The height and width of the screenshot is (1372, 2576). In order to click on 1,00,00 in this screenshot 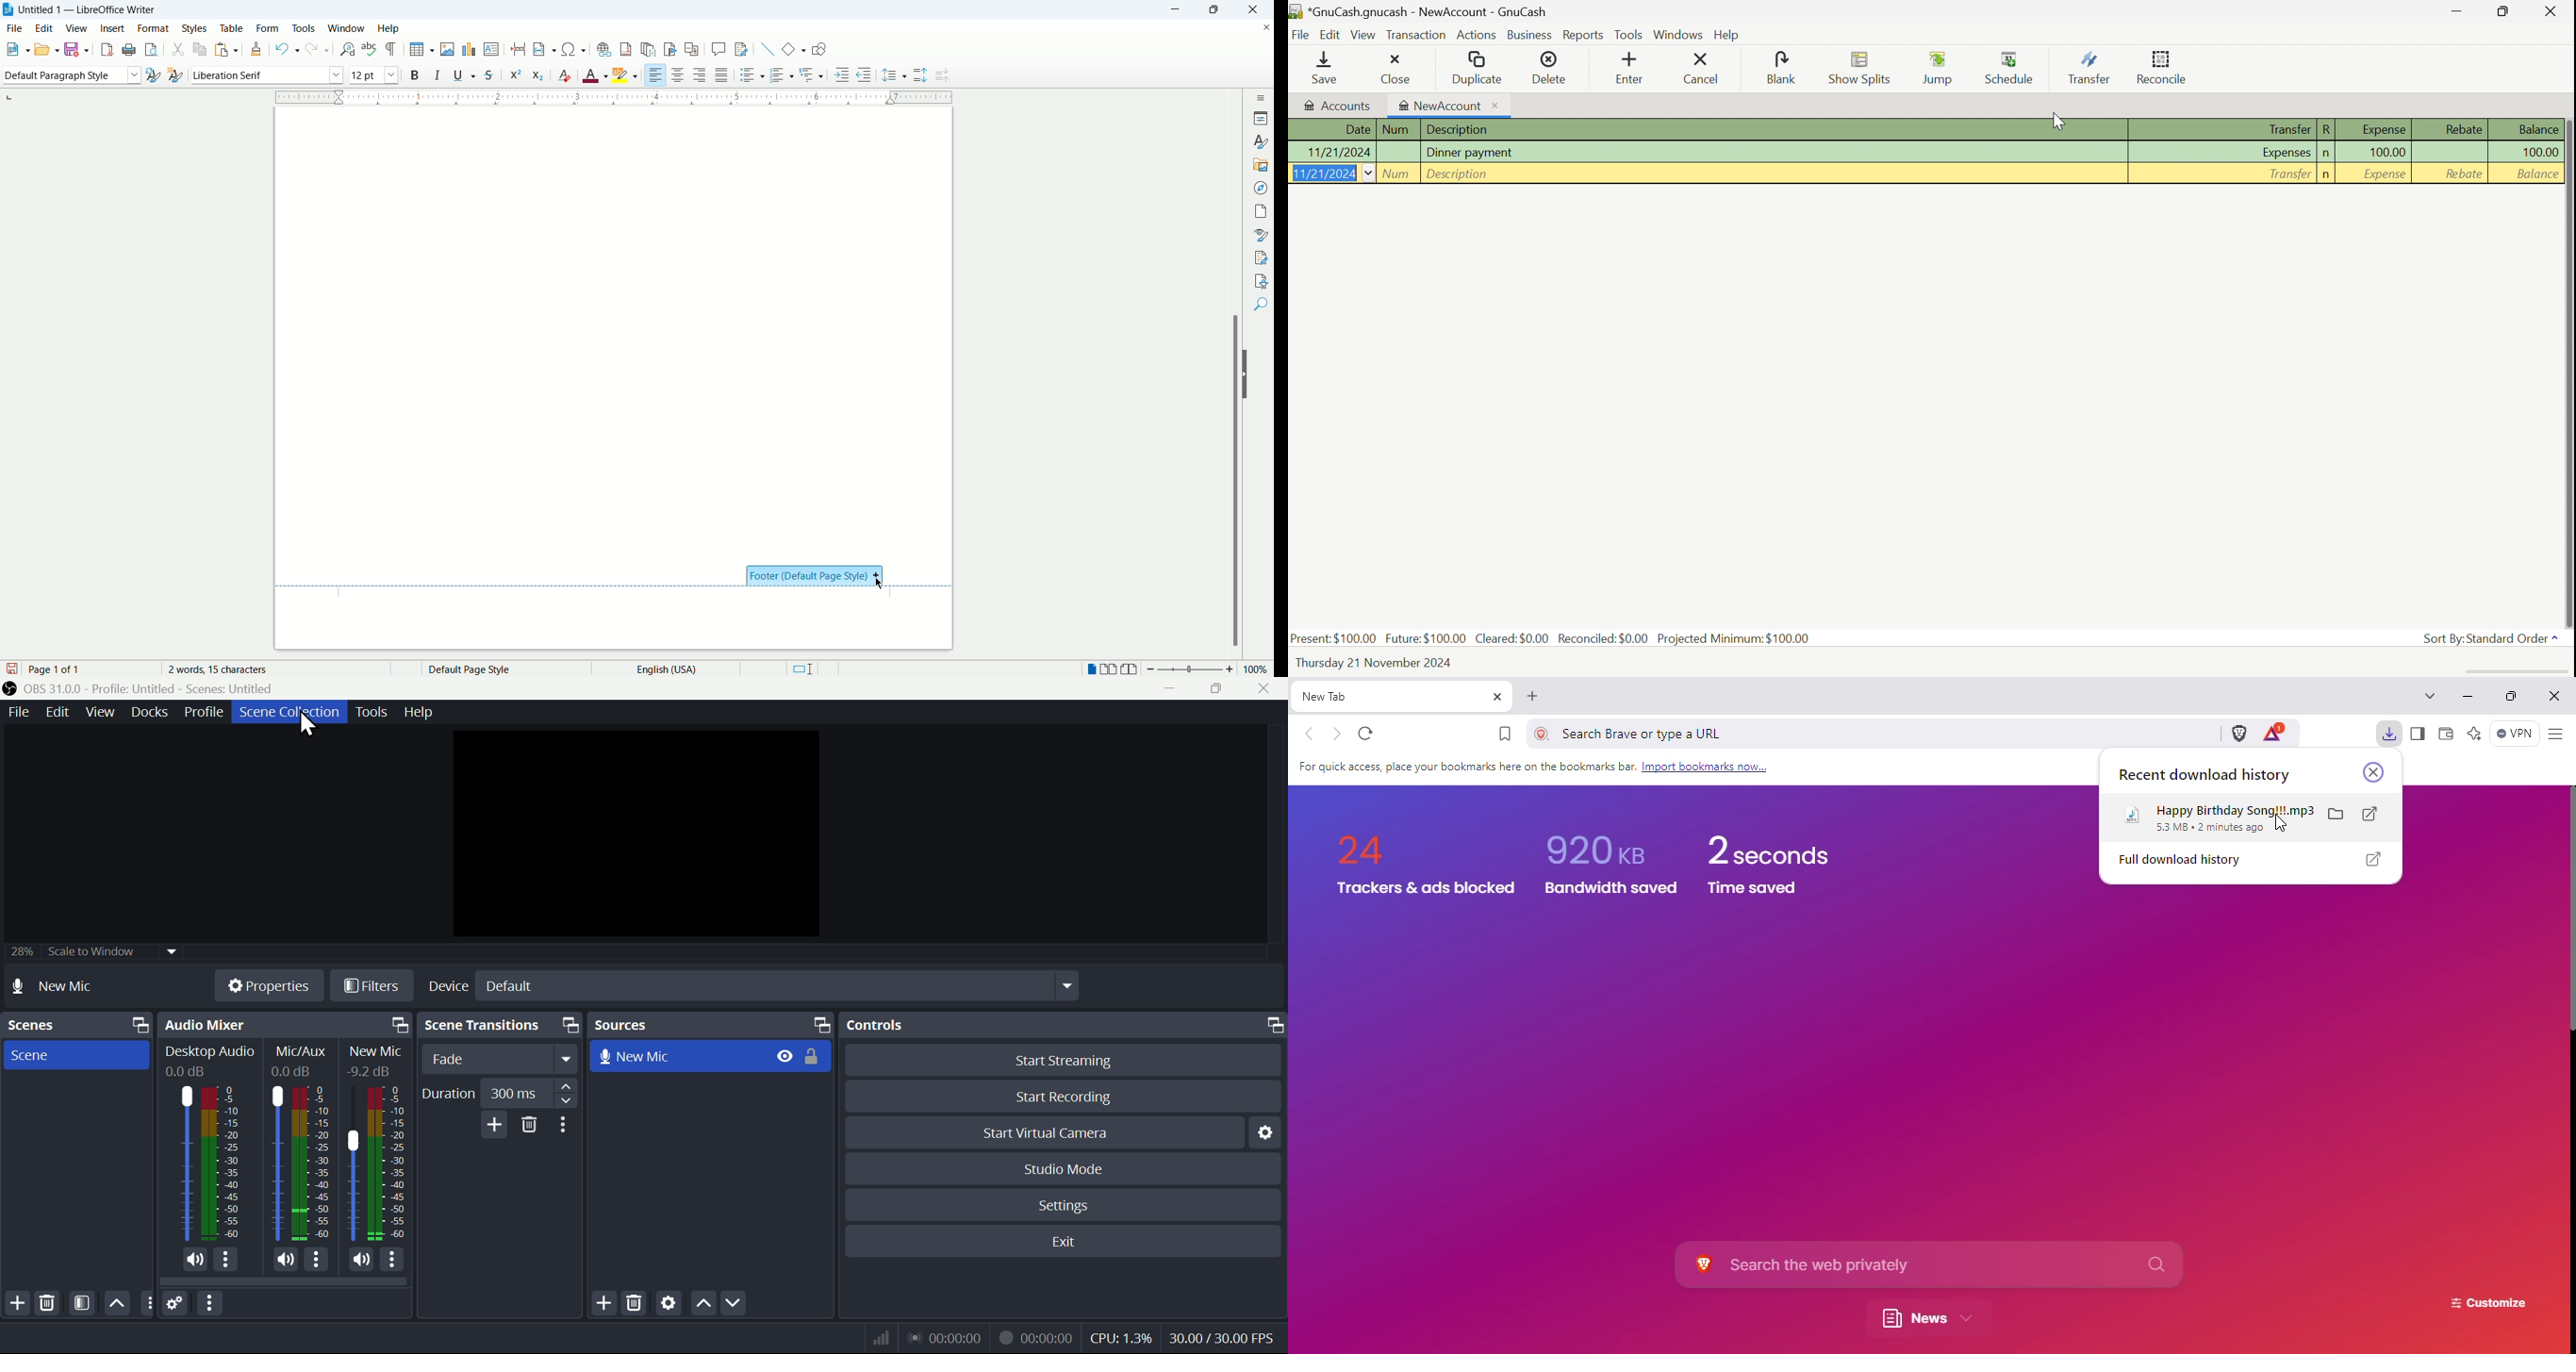, I will do `click(2389, 153)`.